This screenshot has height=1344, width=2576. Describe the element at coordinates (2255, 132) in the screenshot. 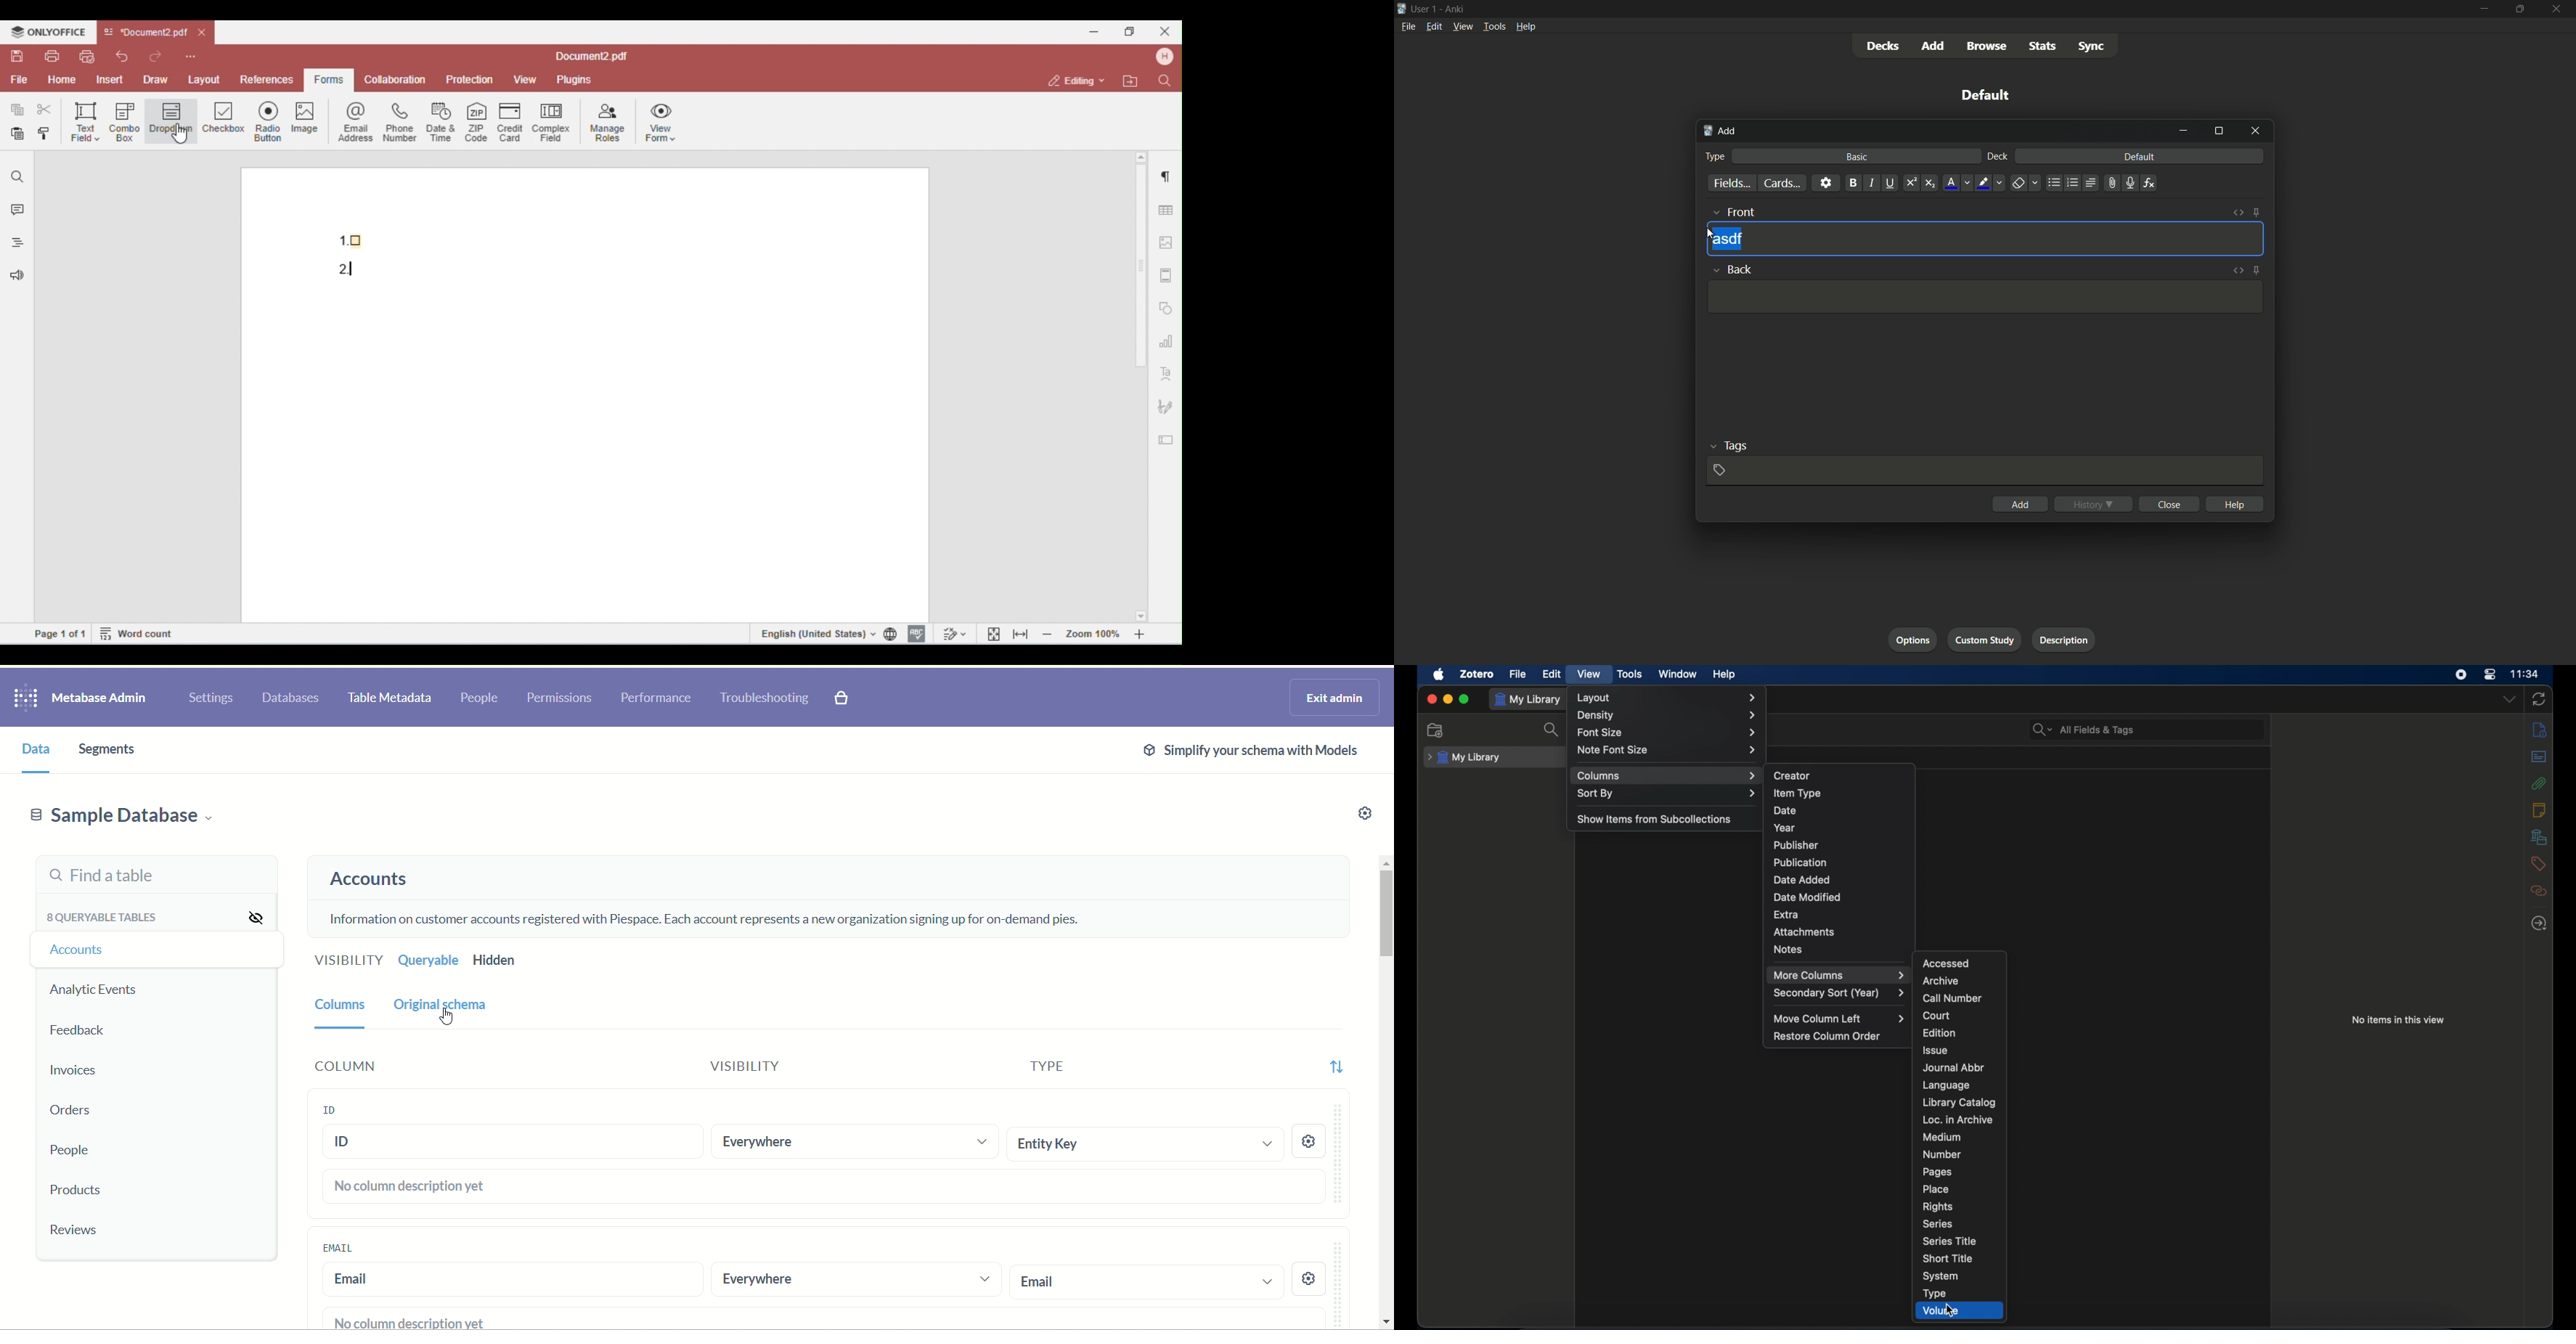

I see `close ` at that location.